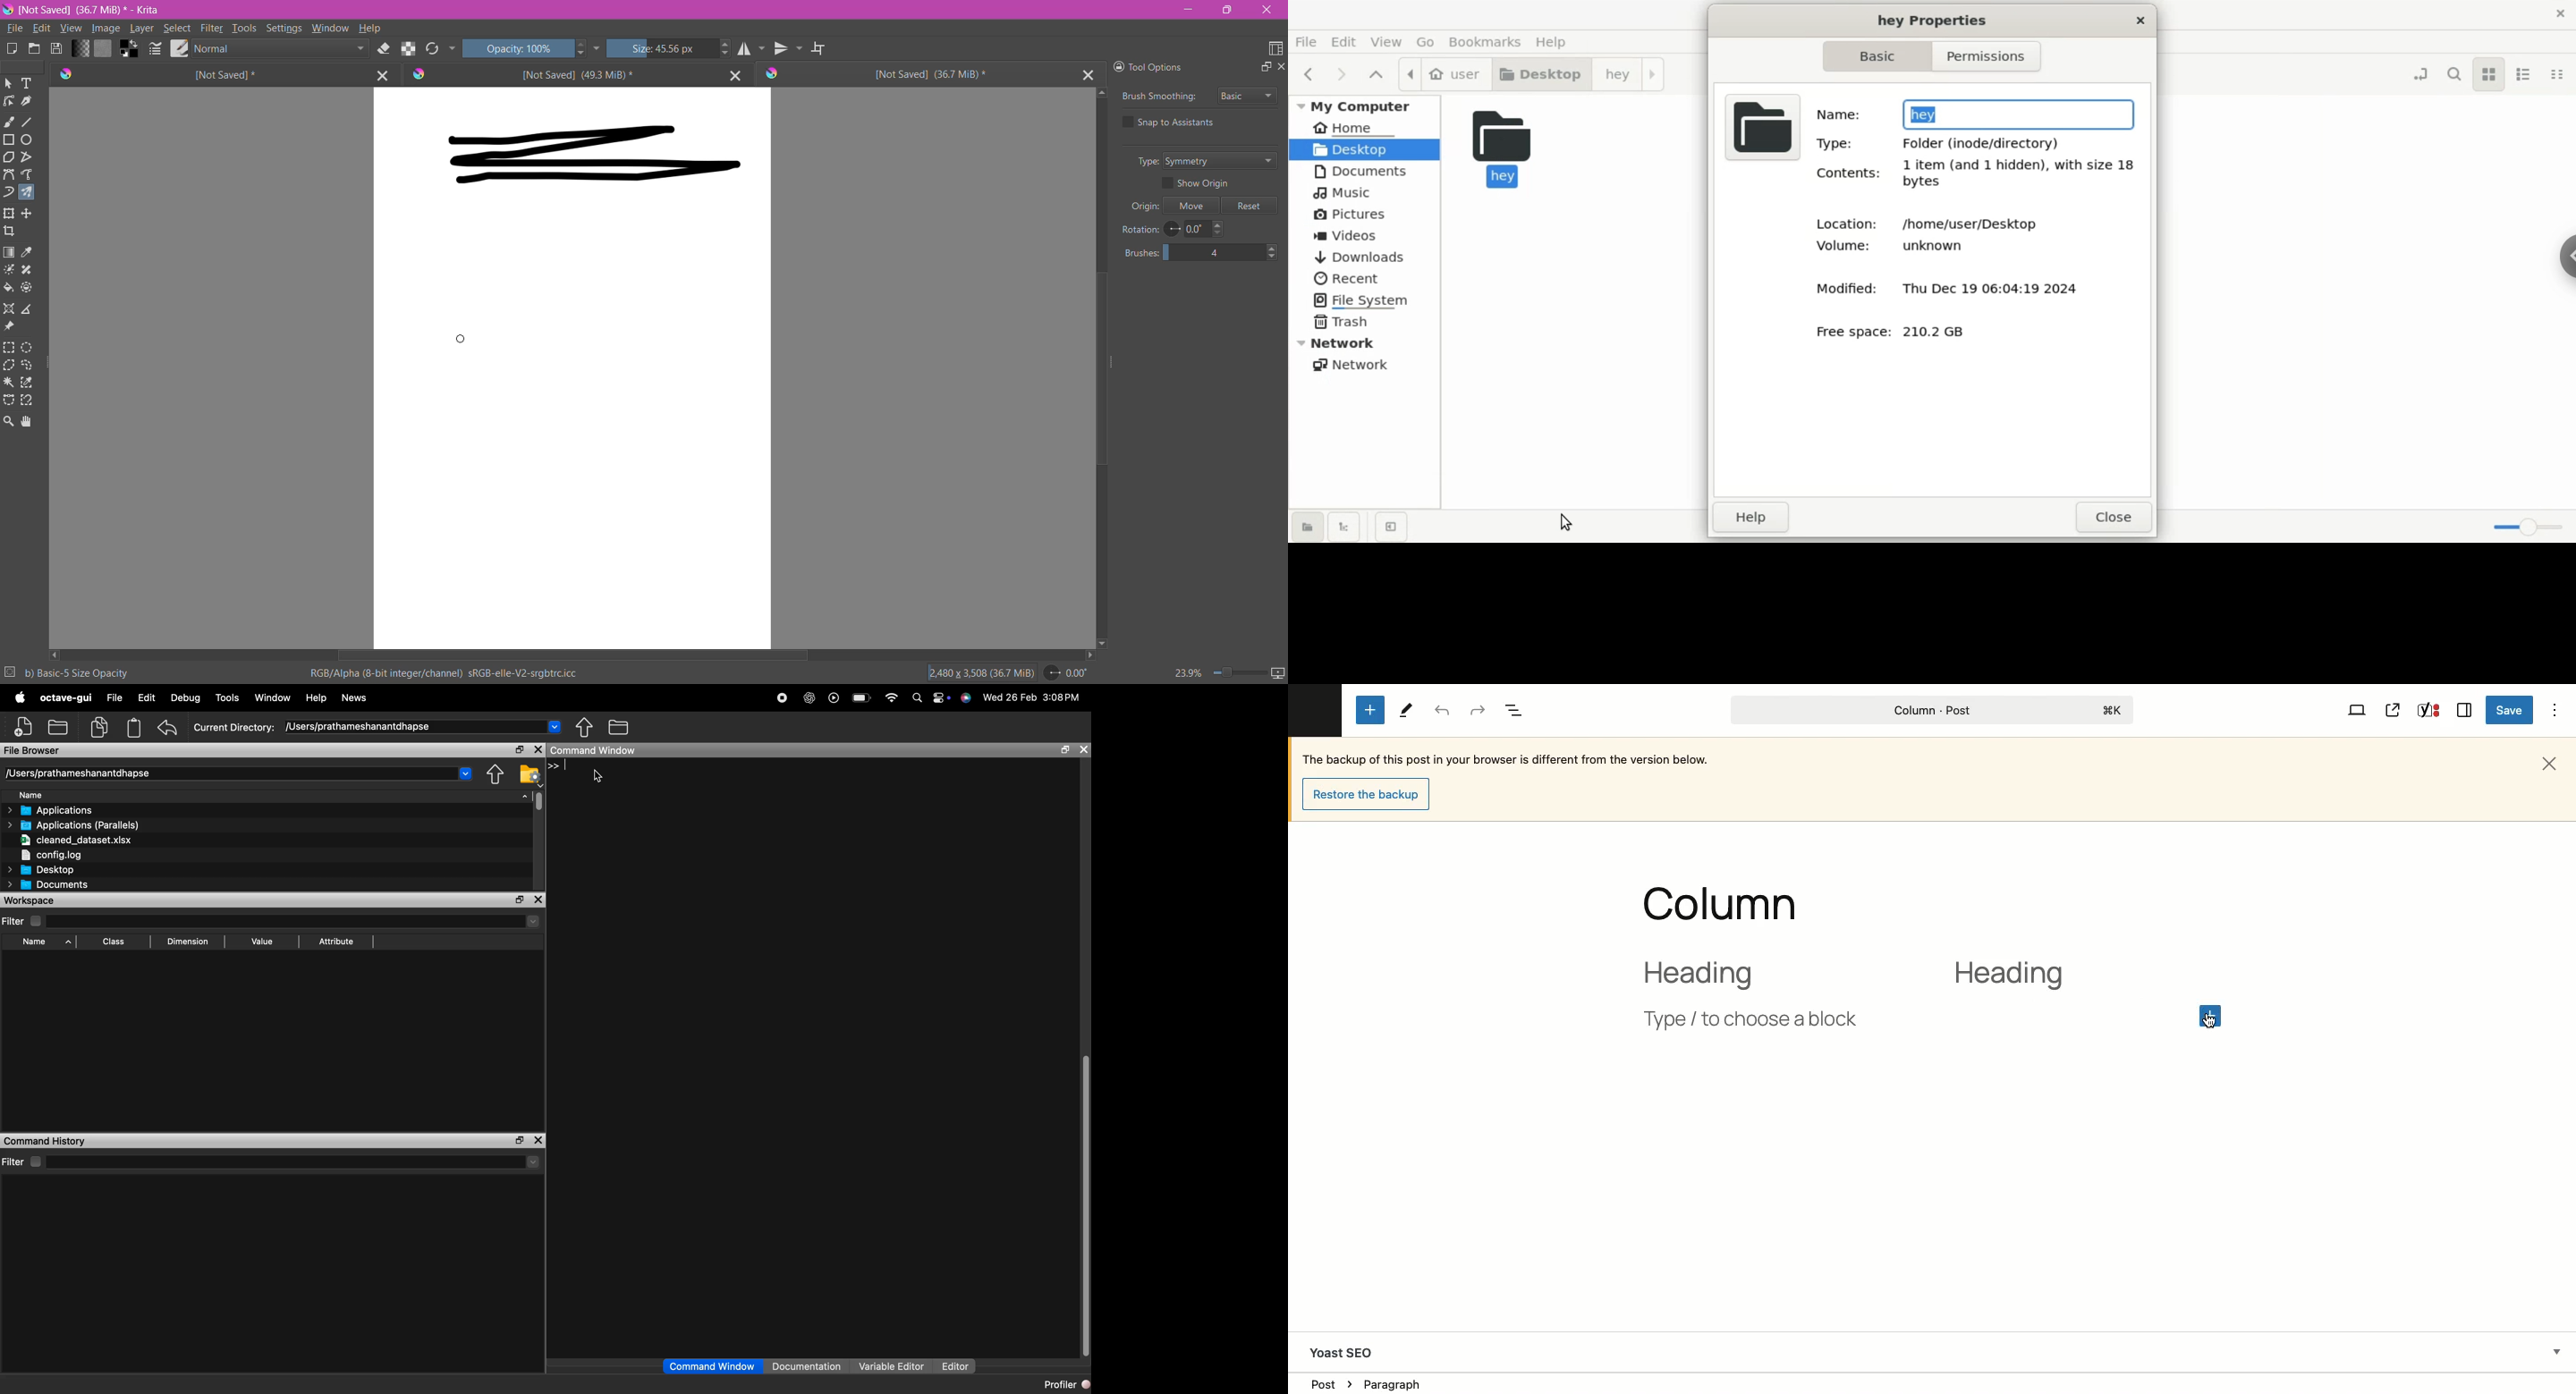  I want to click on Selected Brush Preset, so click(78, 673).